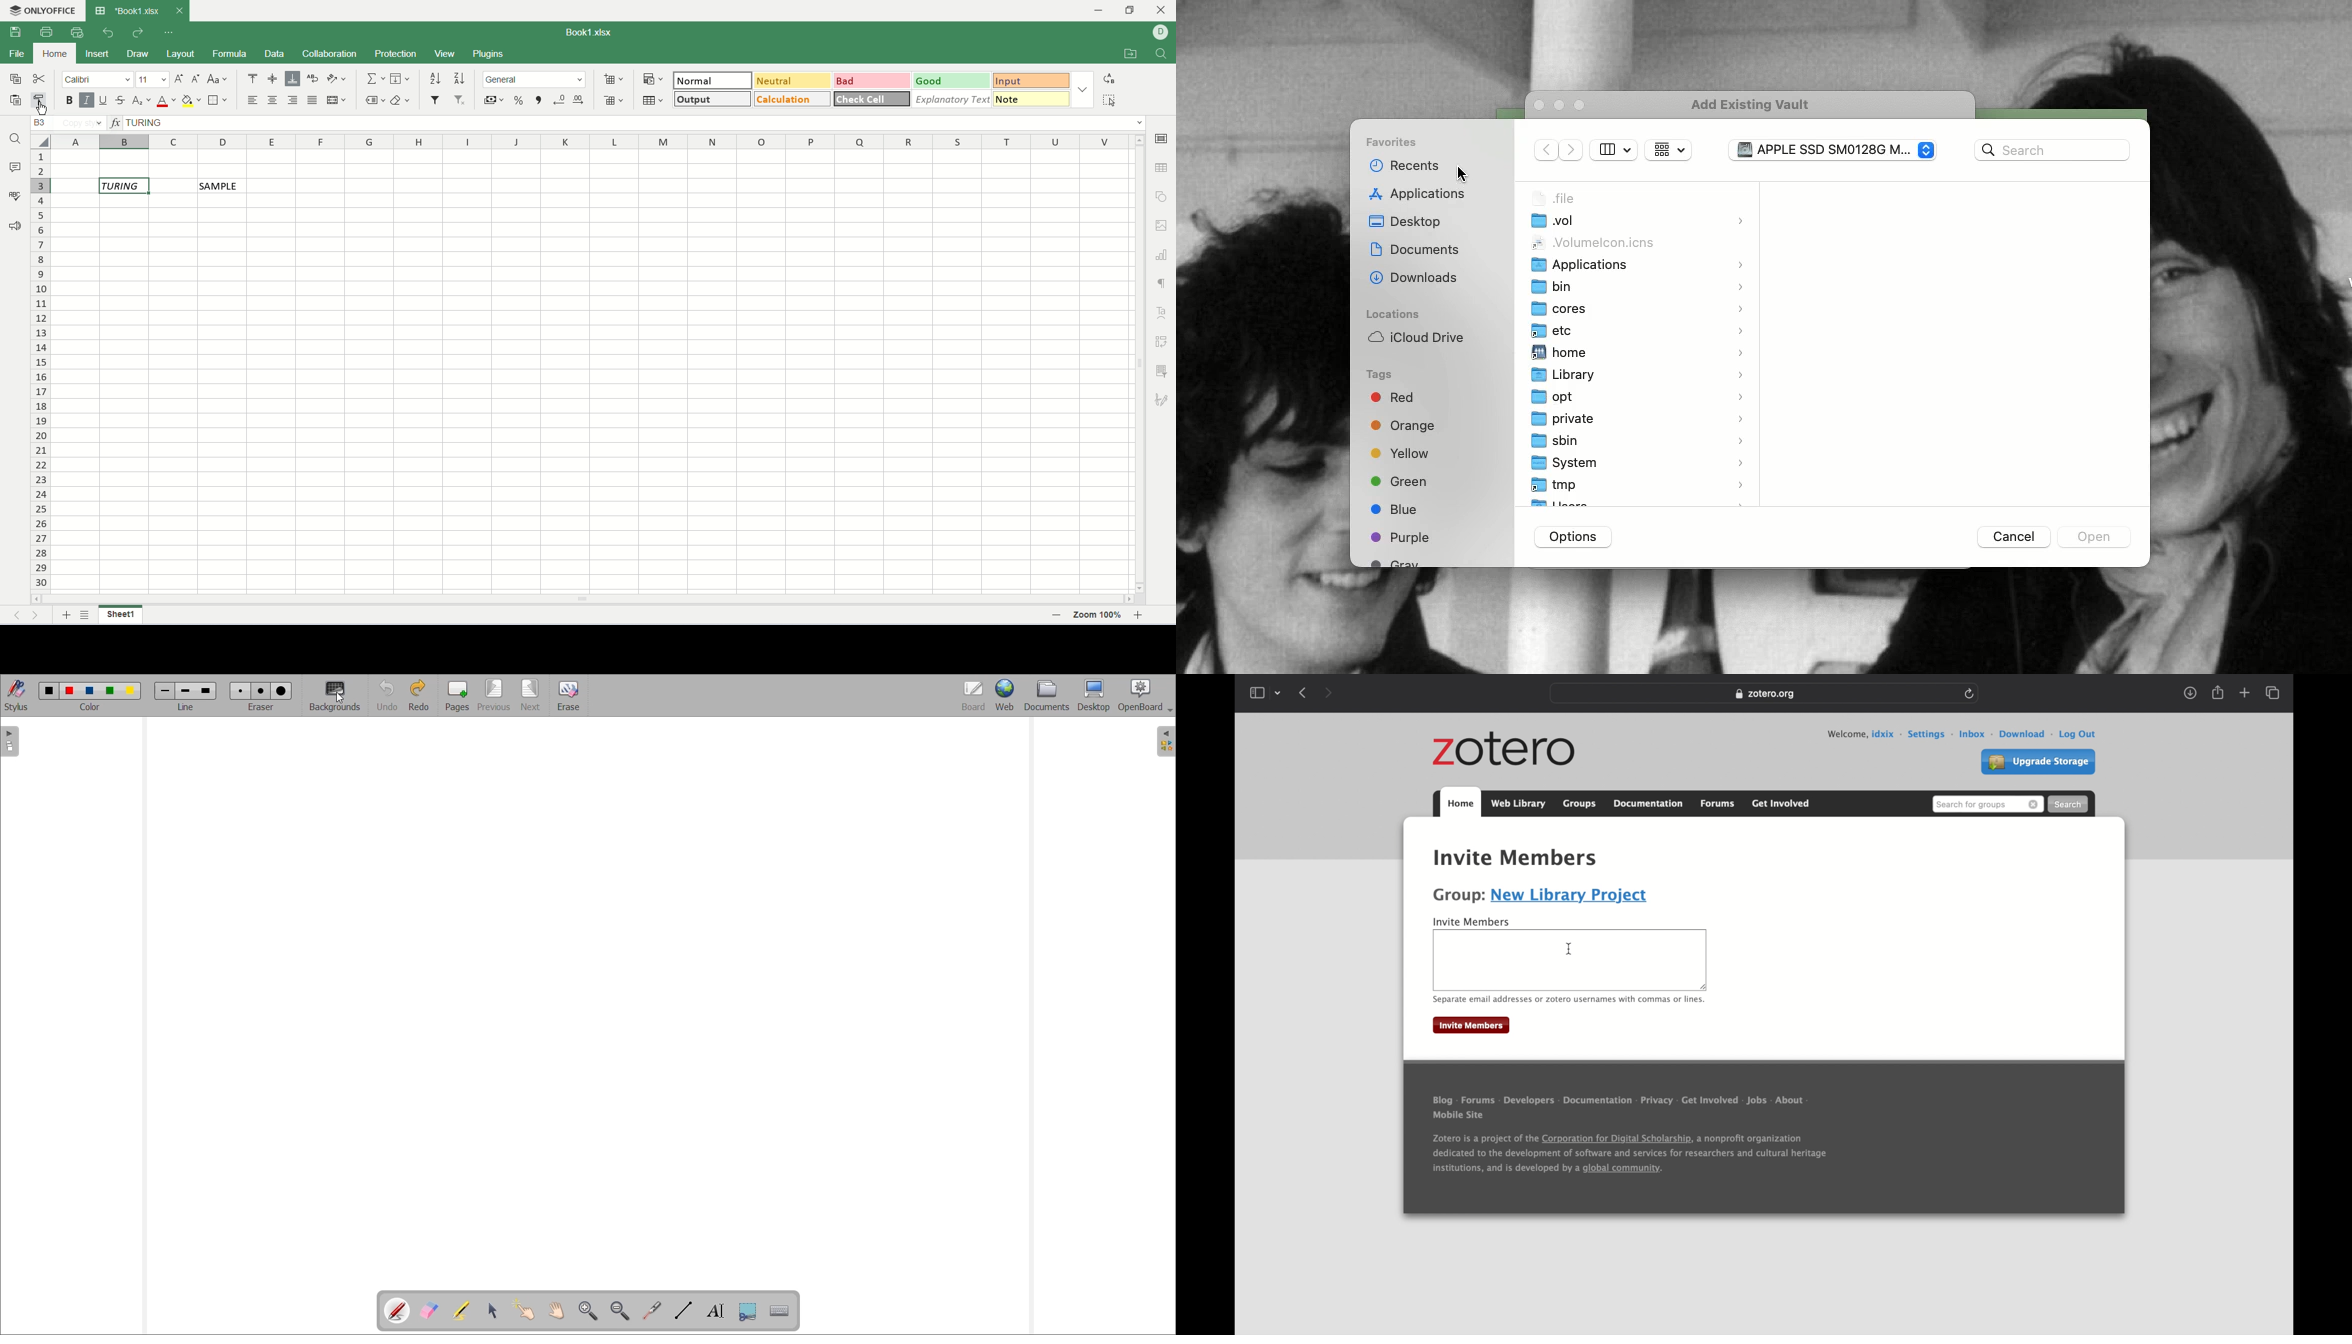  Describe the element at coordinates (654, 80) in the screenshot. I see `conditional formatting` at that location.